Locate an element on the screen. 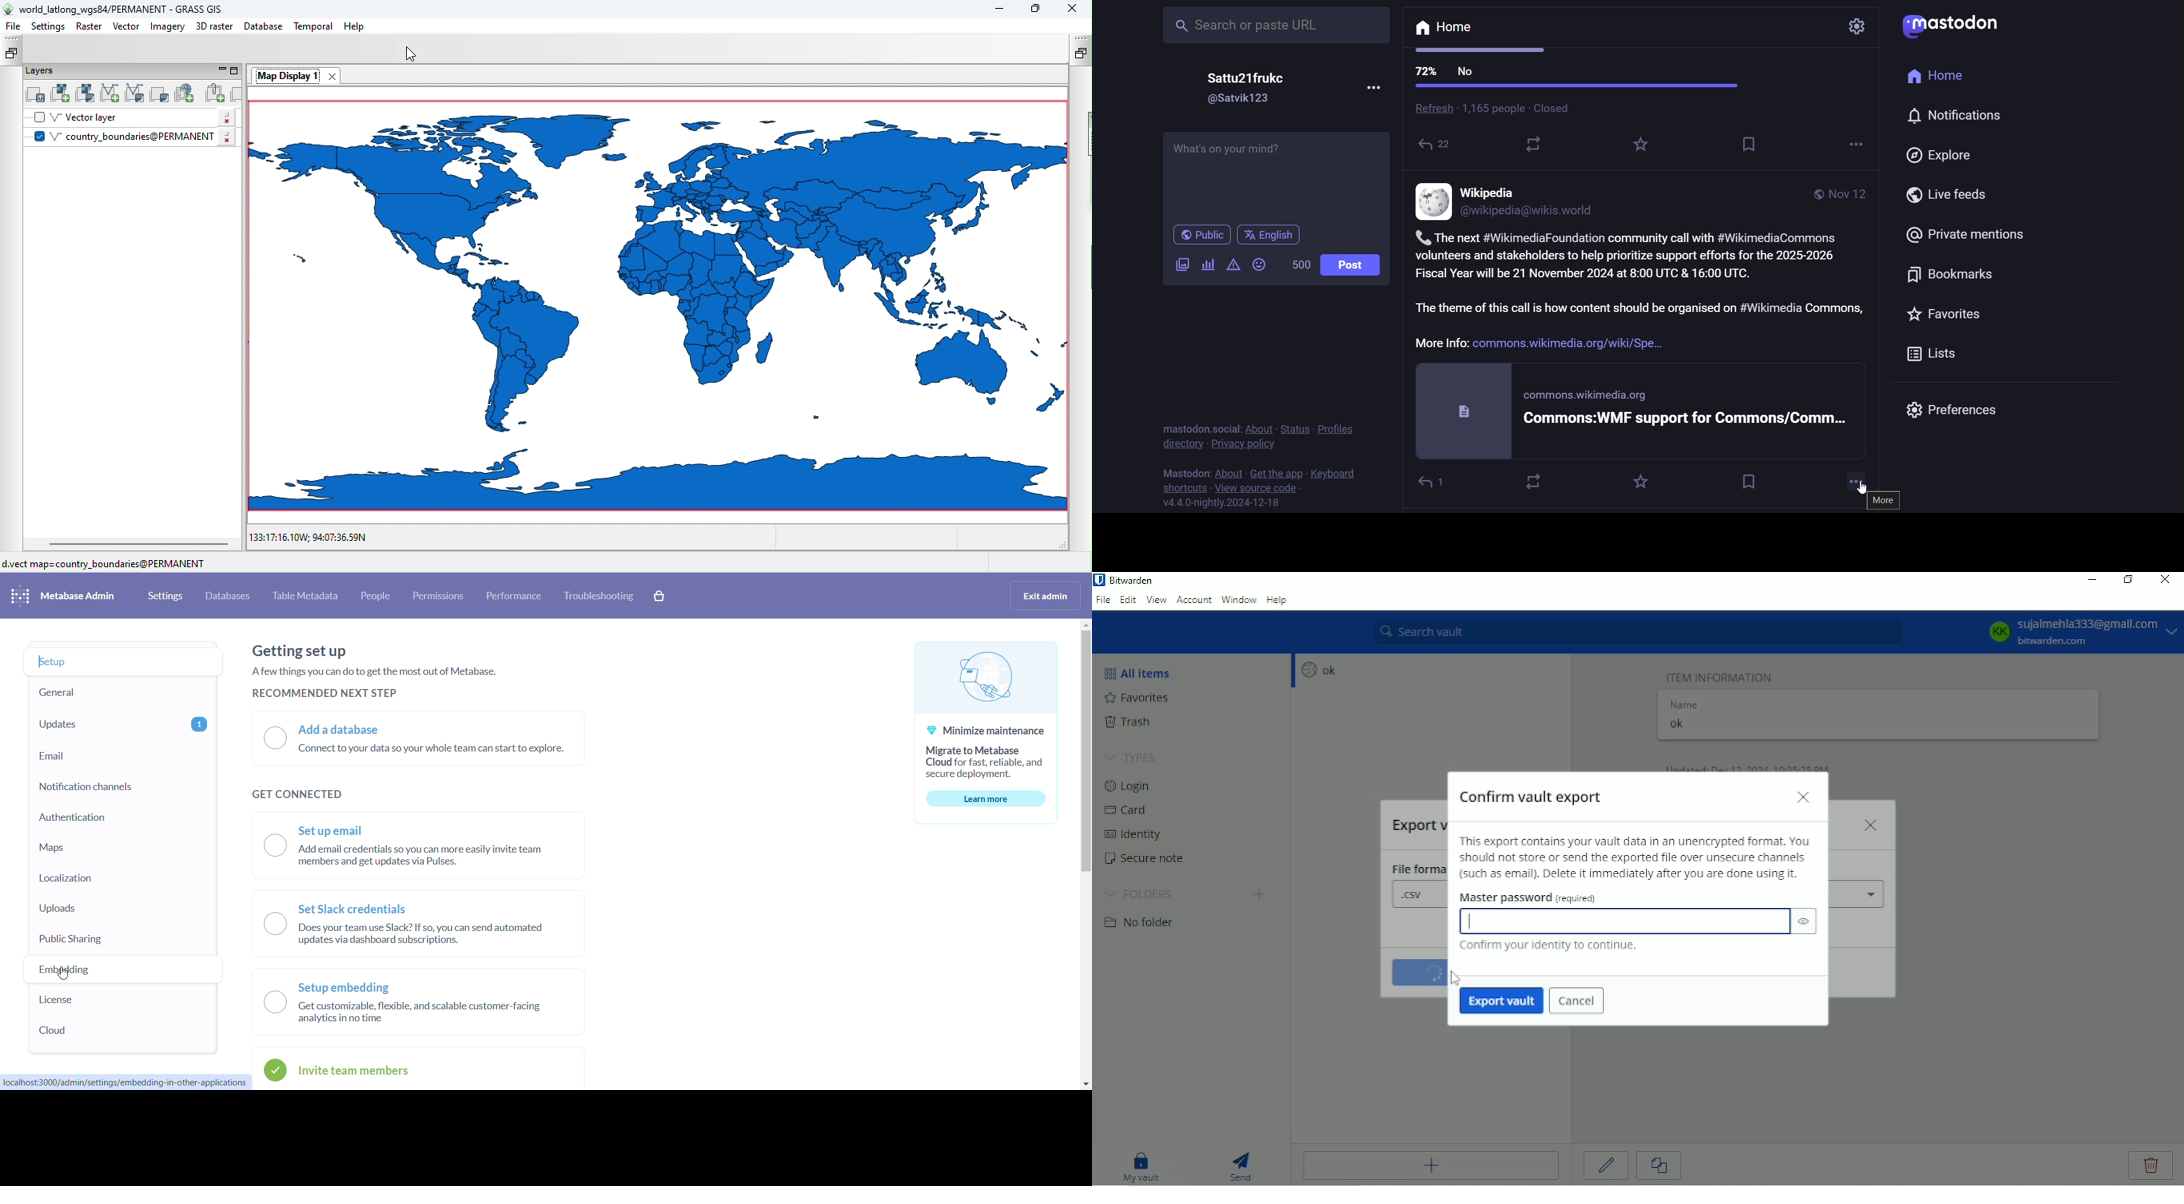 The width and height of the screenshot is (2184, 1204). id is located at coordinates (1232, 100).